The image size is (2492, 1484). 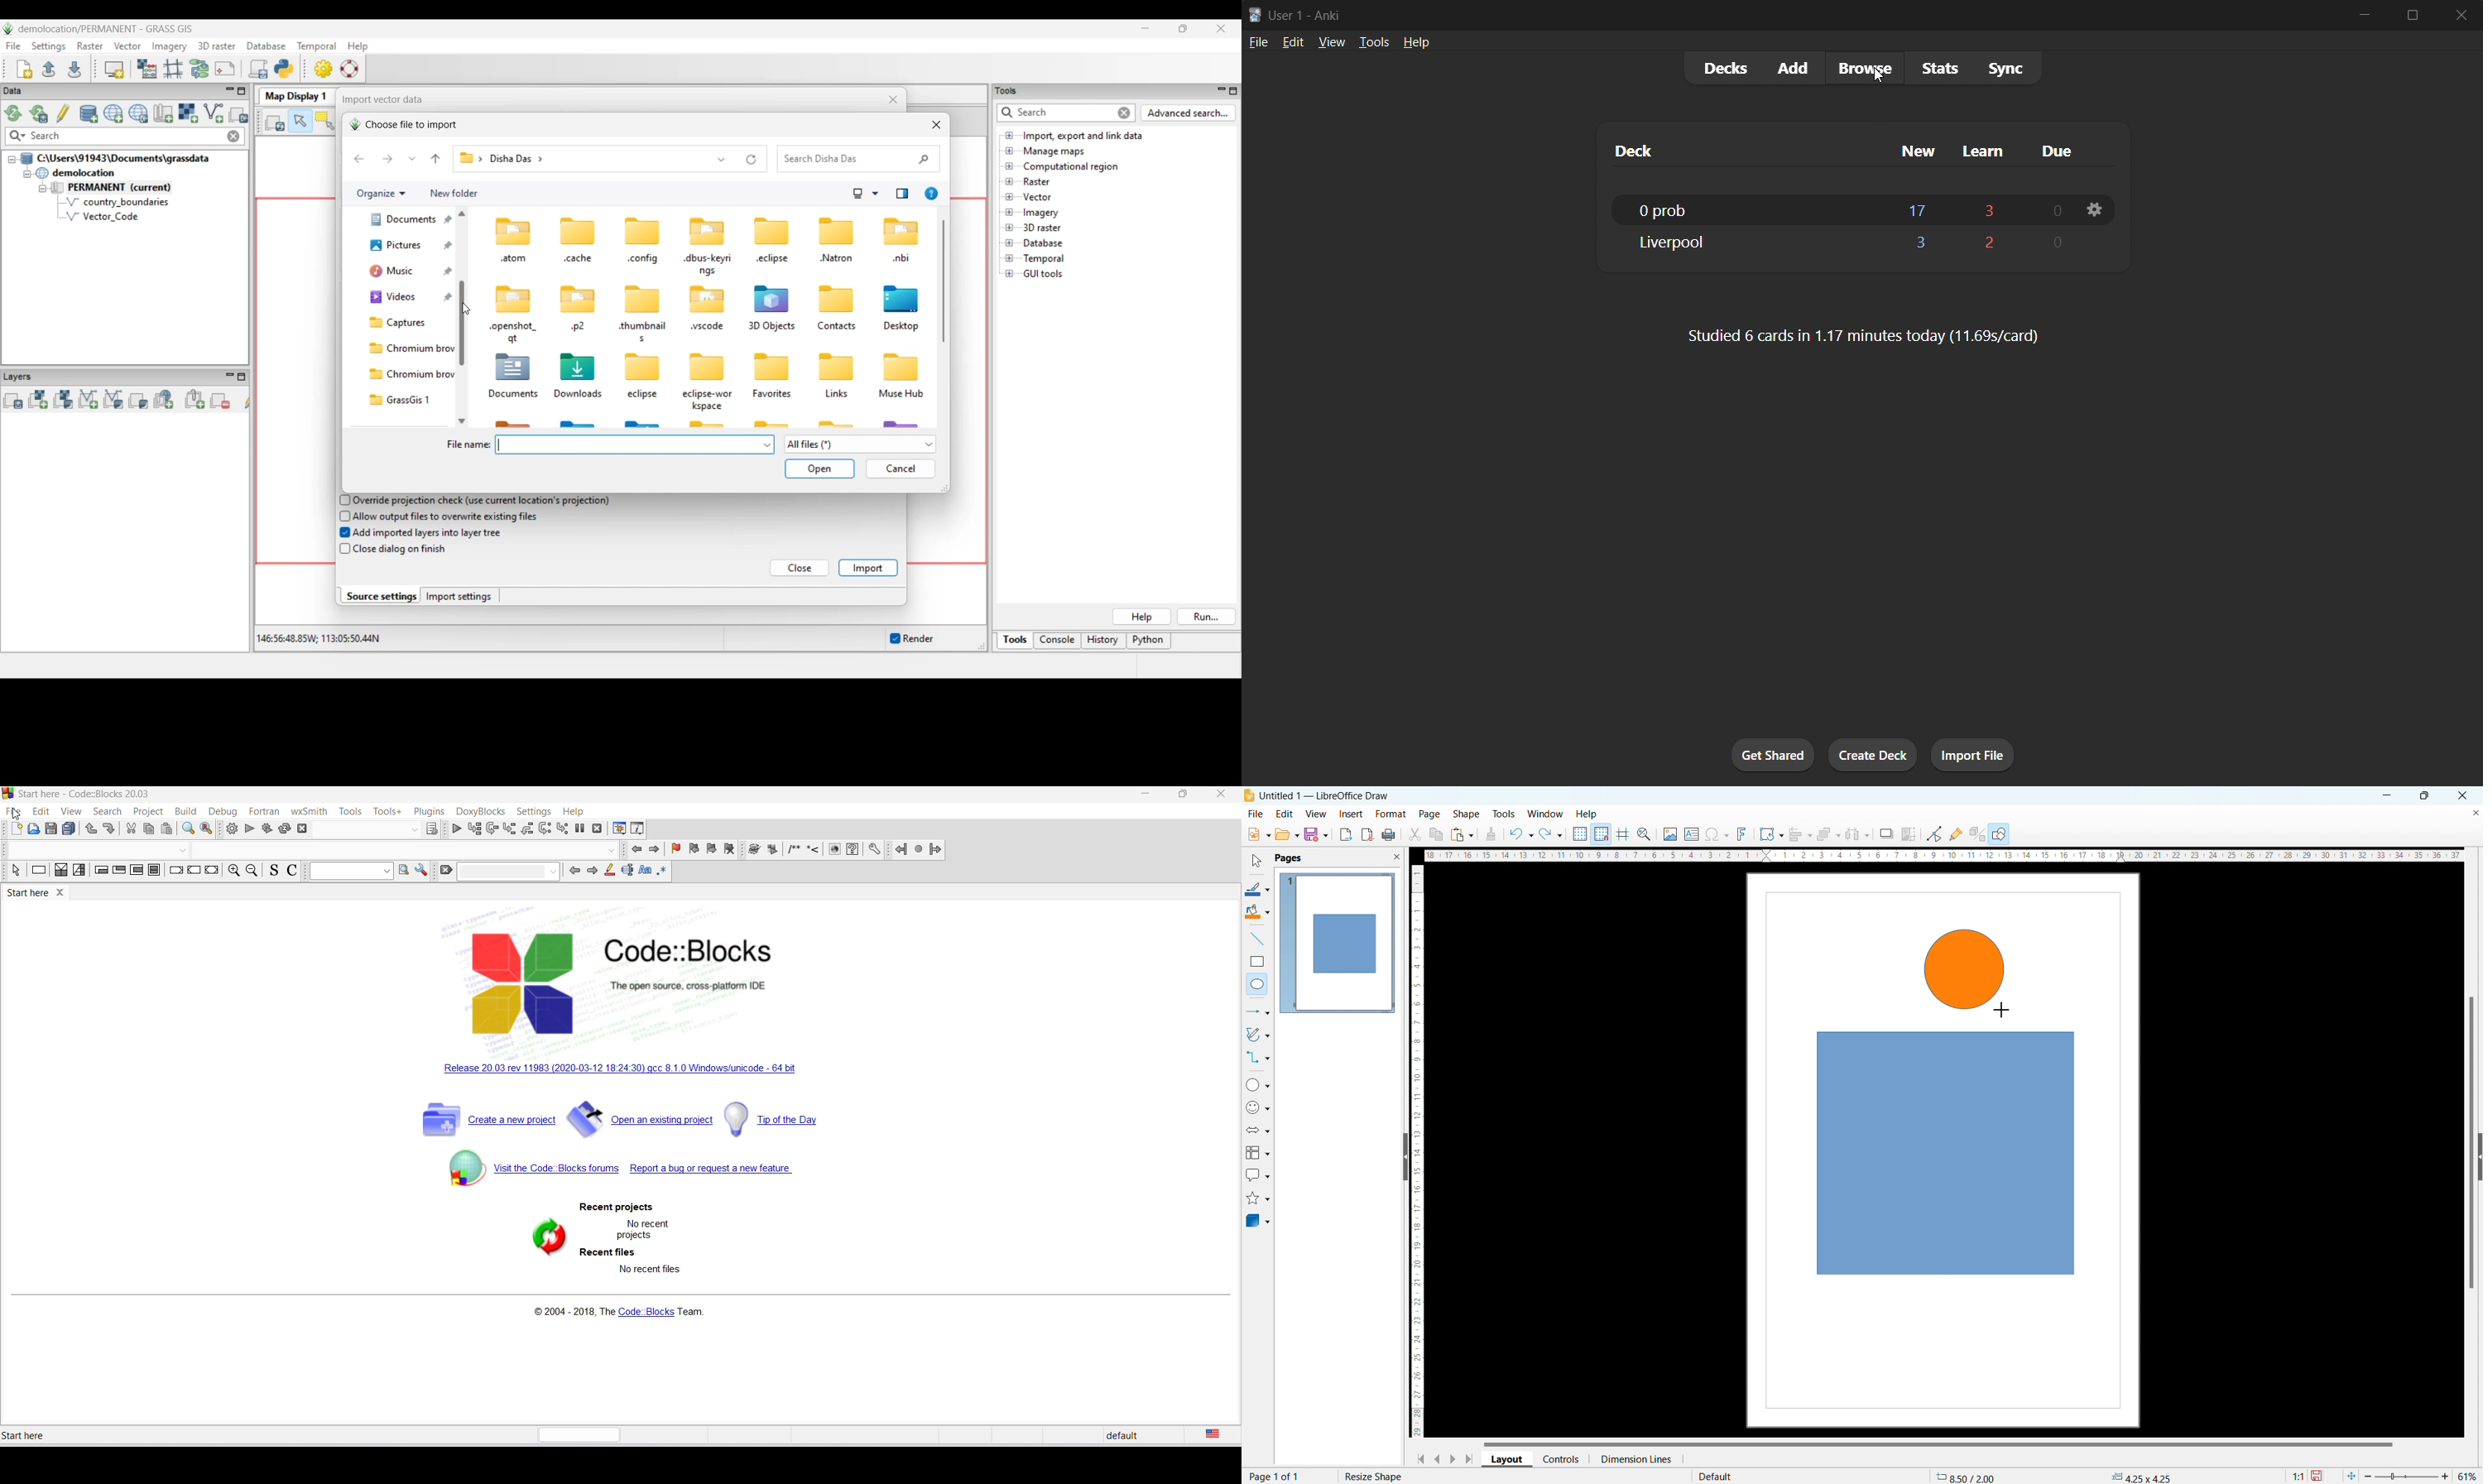 What do you see at coordinates (562, 829) in the screenshot?
I see `step into instruction` at bounding box center [562, 829].